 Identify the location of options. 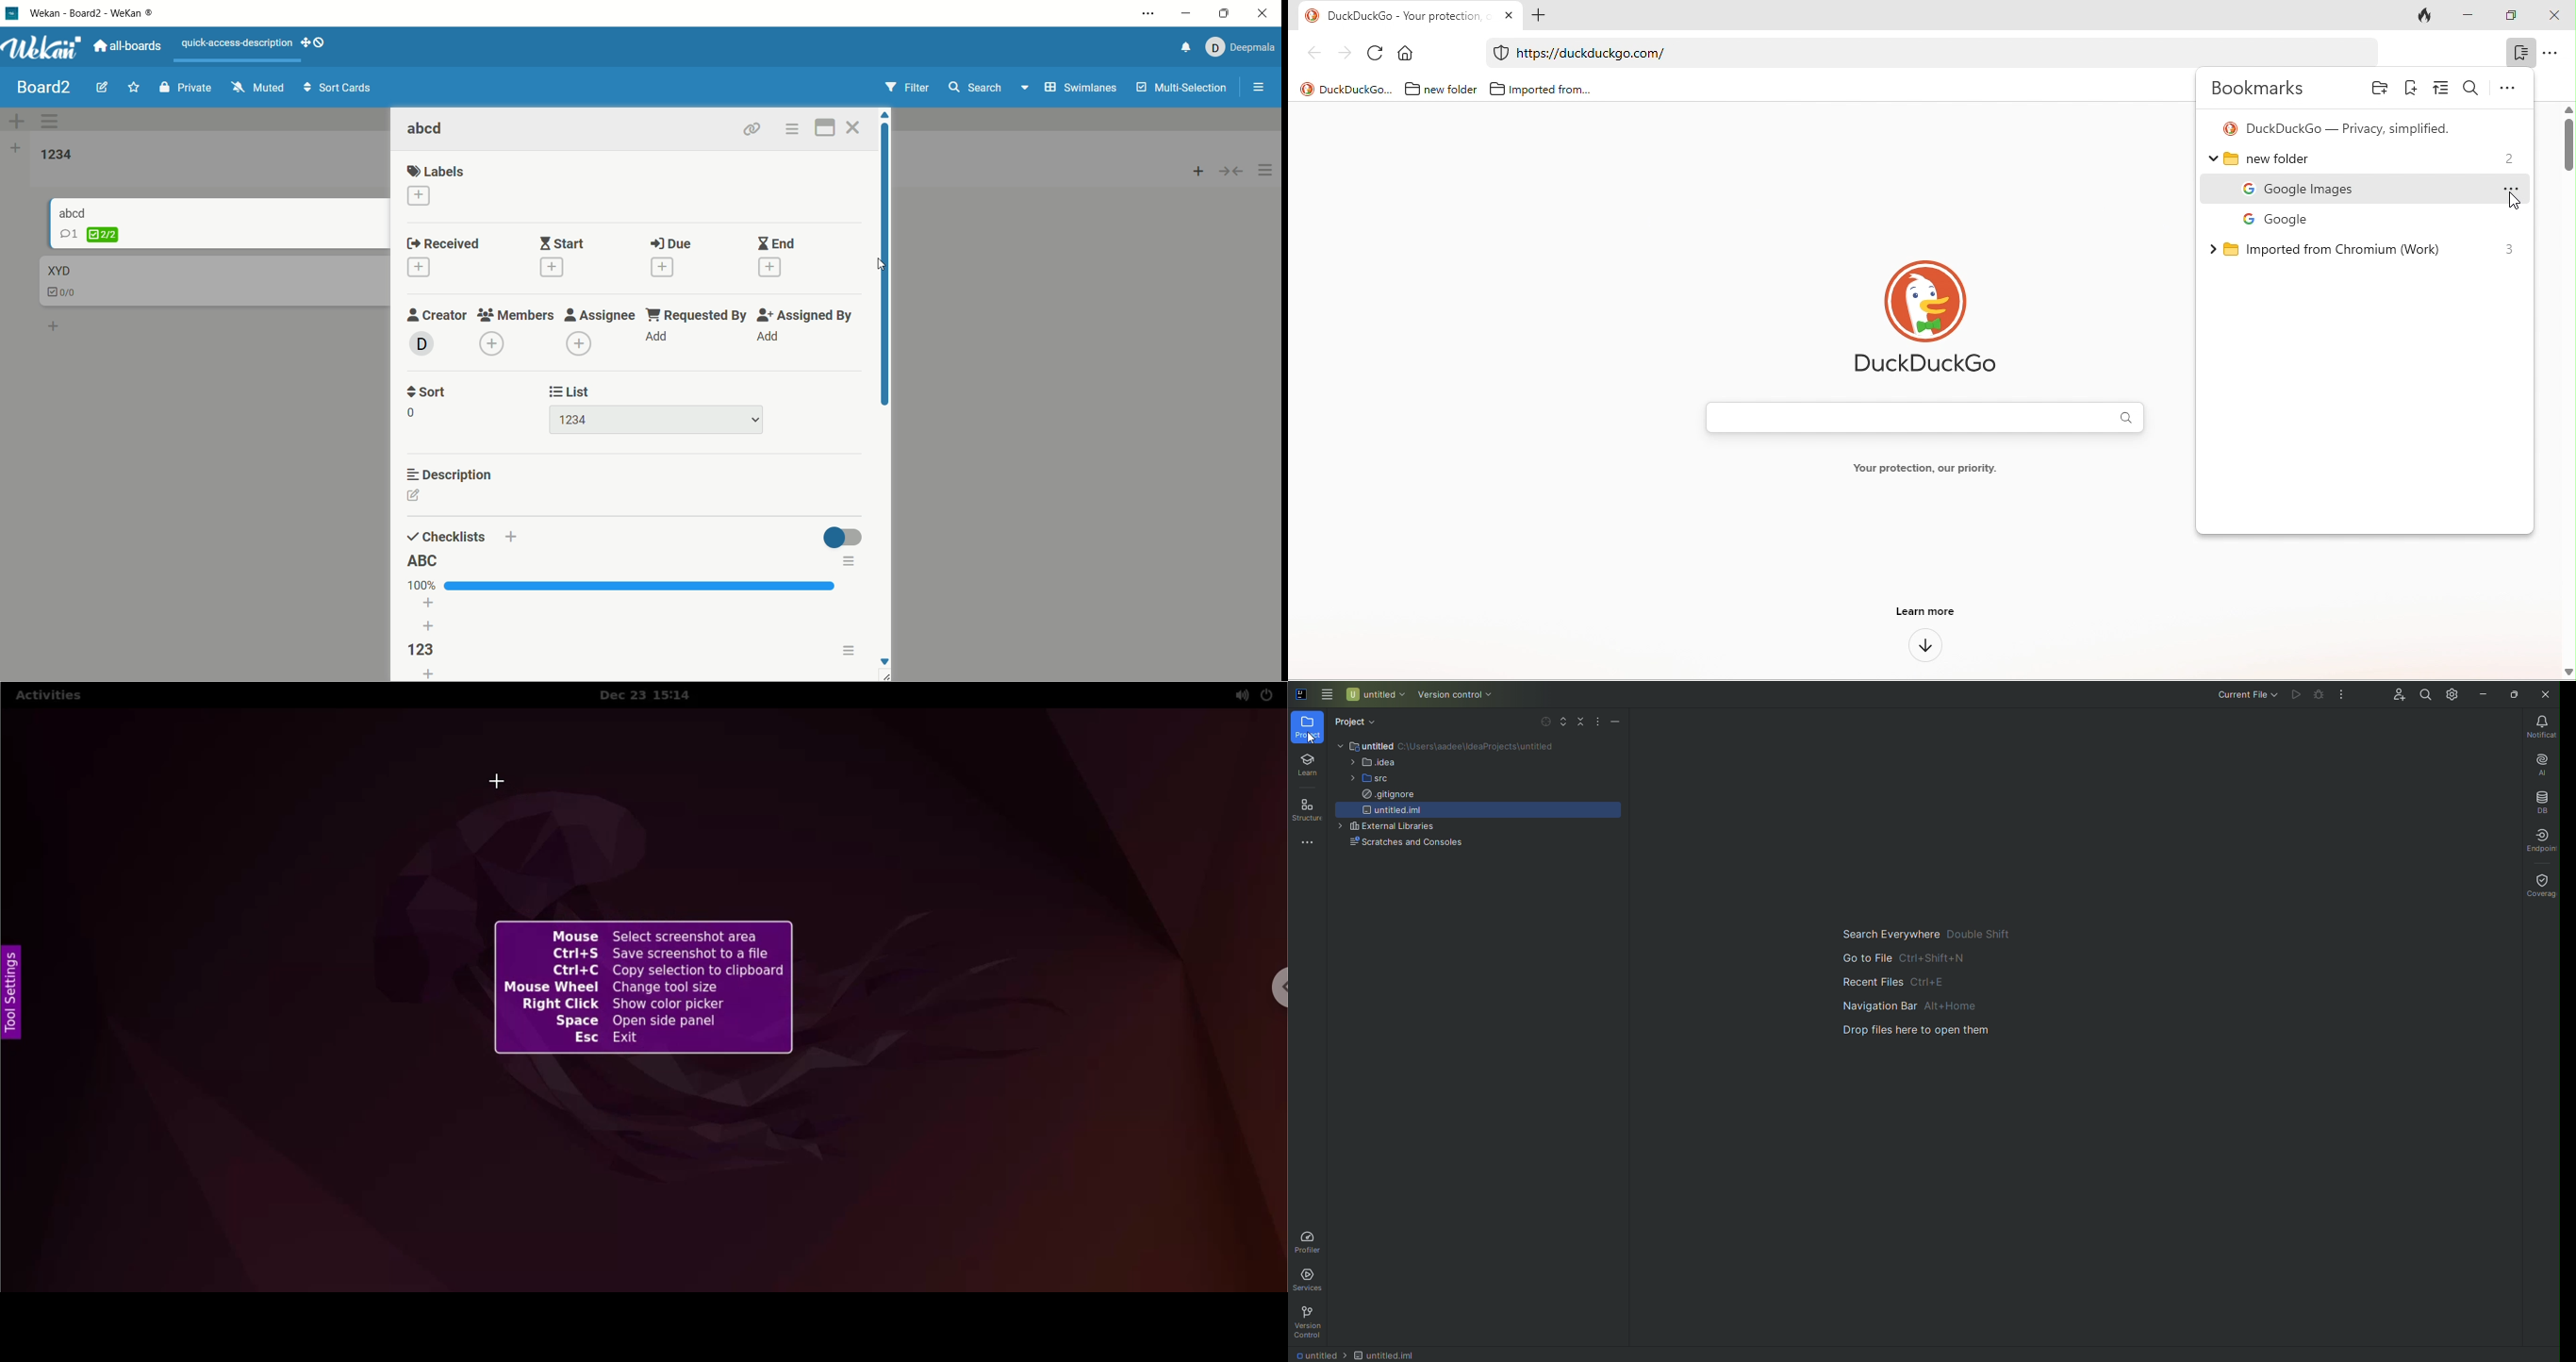
(2512, 86).